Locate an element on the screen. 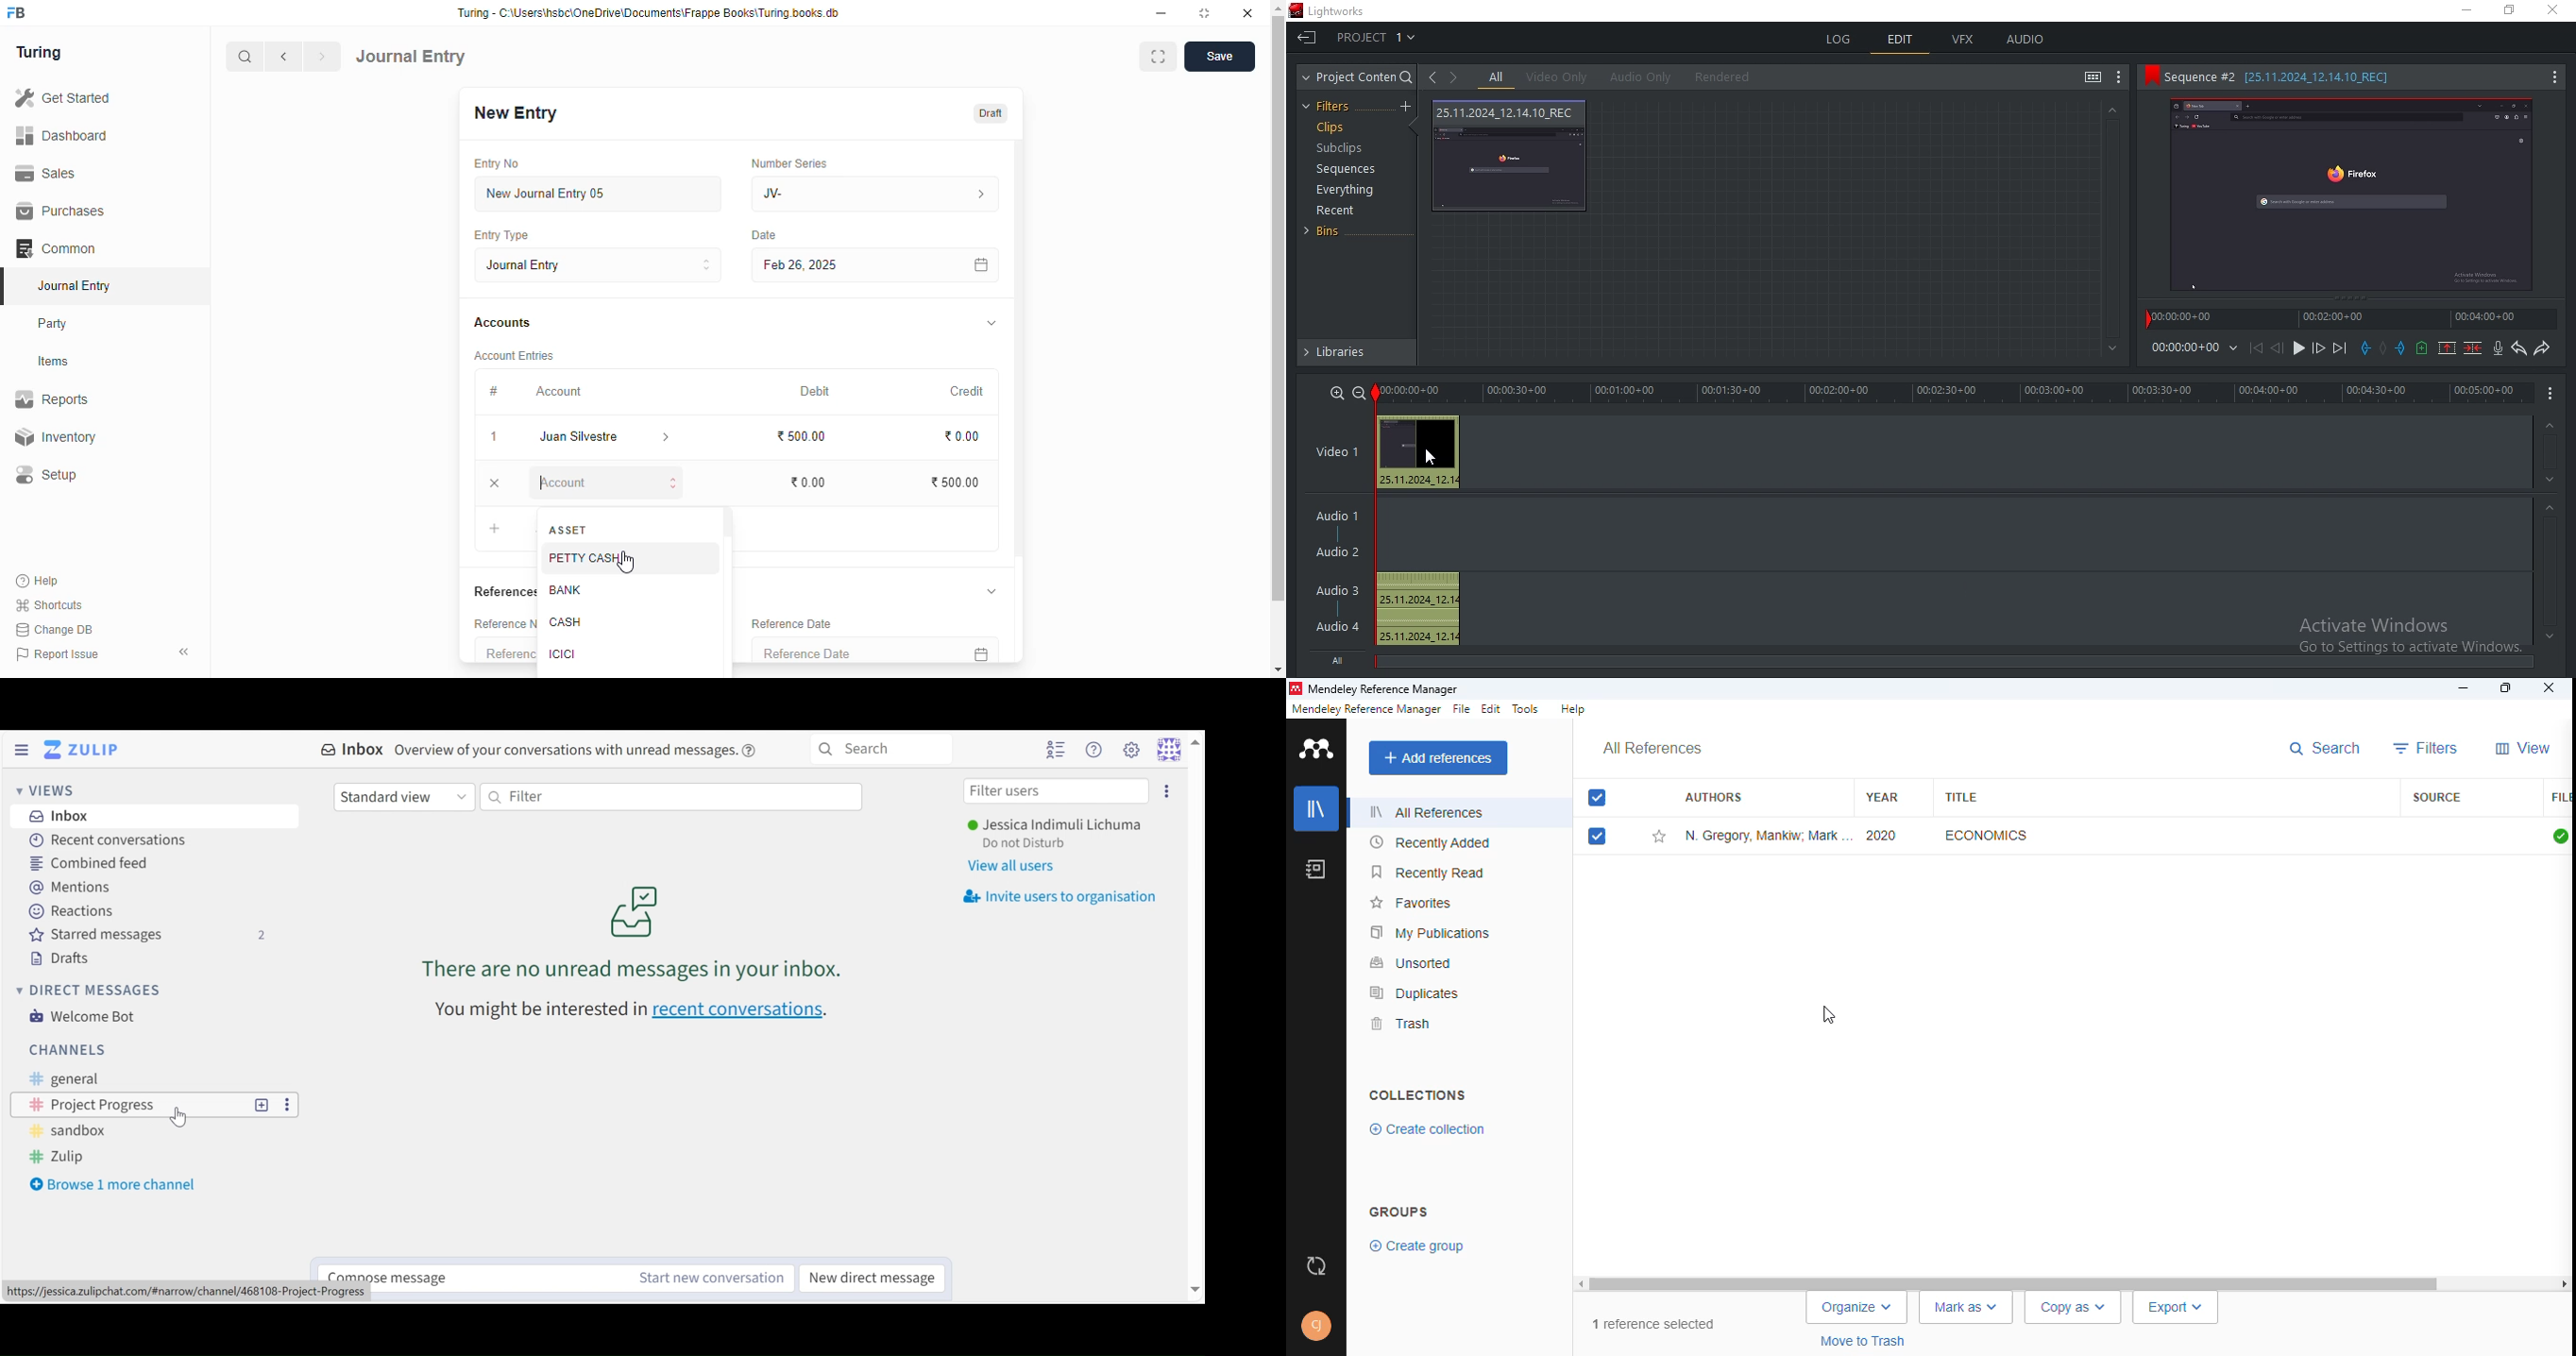 The width and height of the screenshot is (2576, 1372). unread messages is located at coordinates (644, 932).